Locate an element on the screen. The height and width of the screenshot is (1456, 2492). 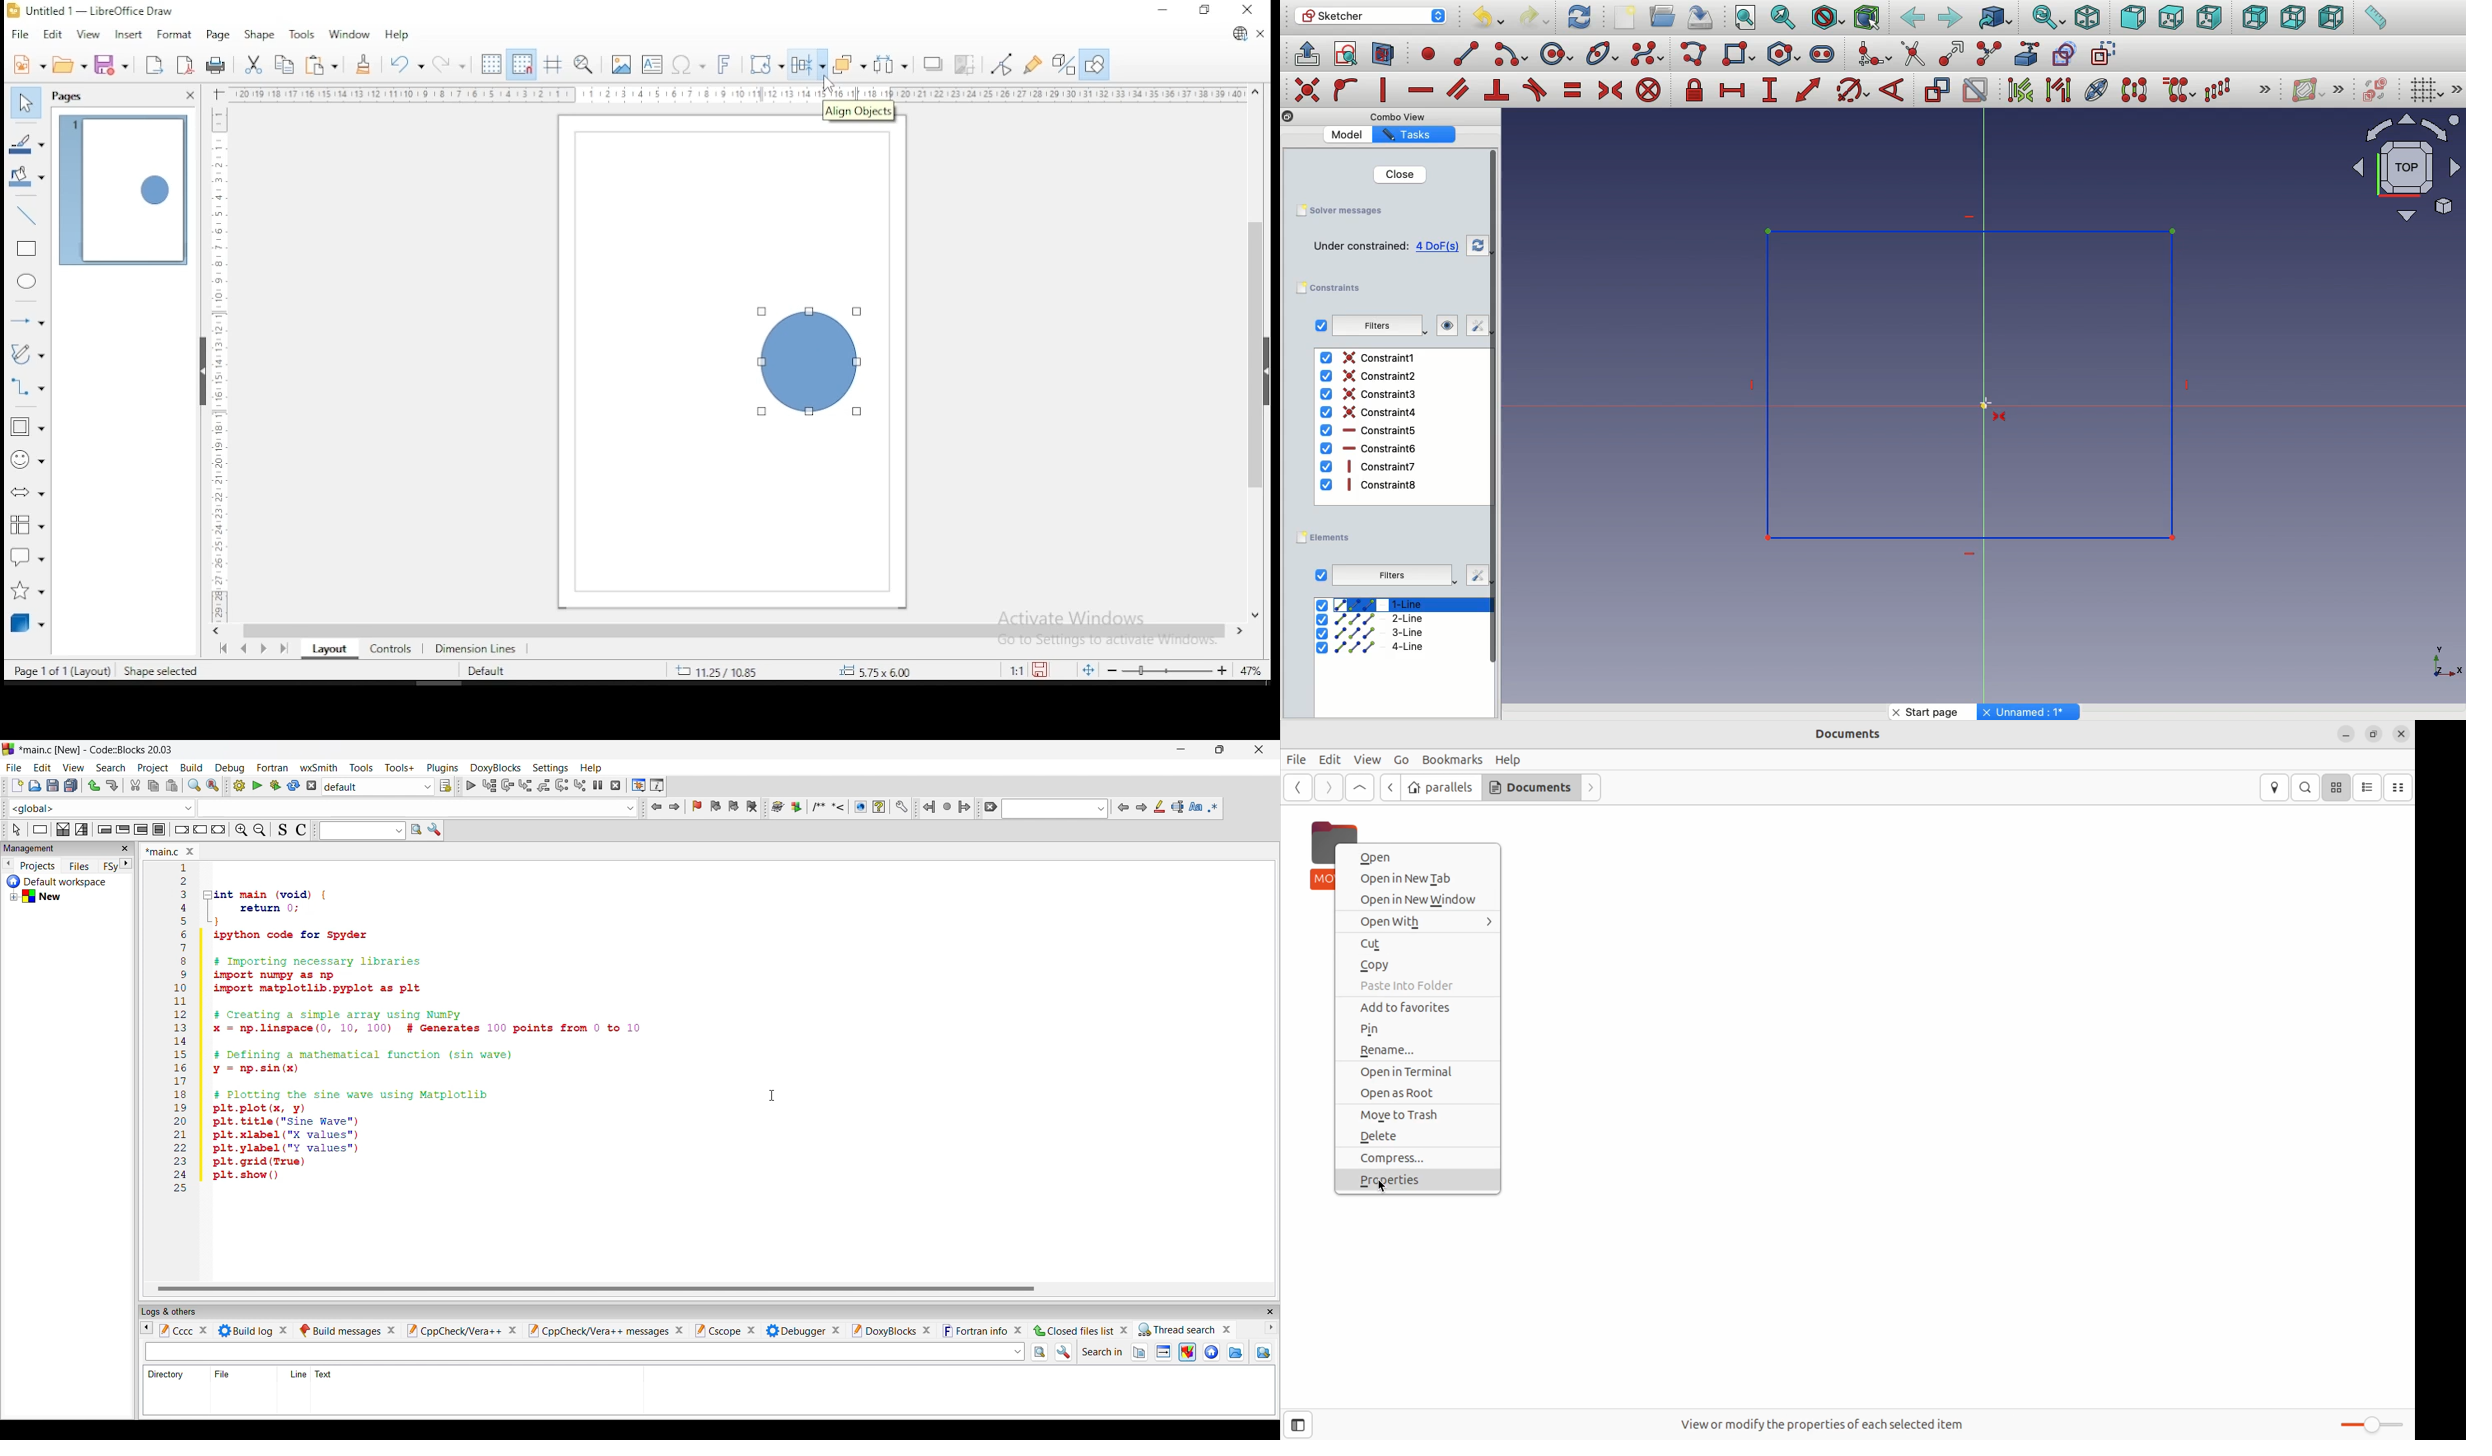
Selected text is located at coordinates (1178, 807).